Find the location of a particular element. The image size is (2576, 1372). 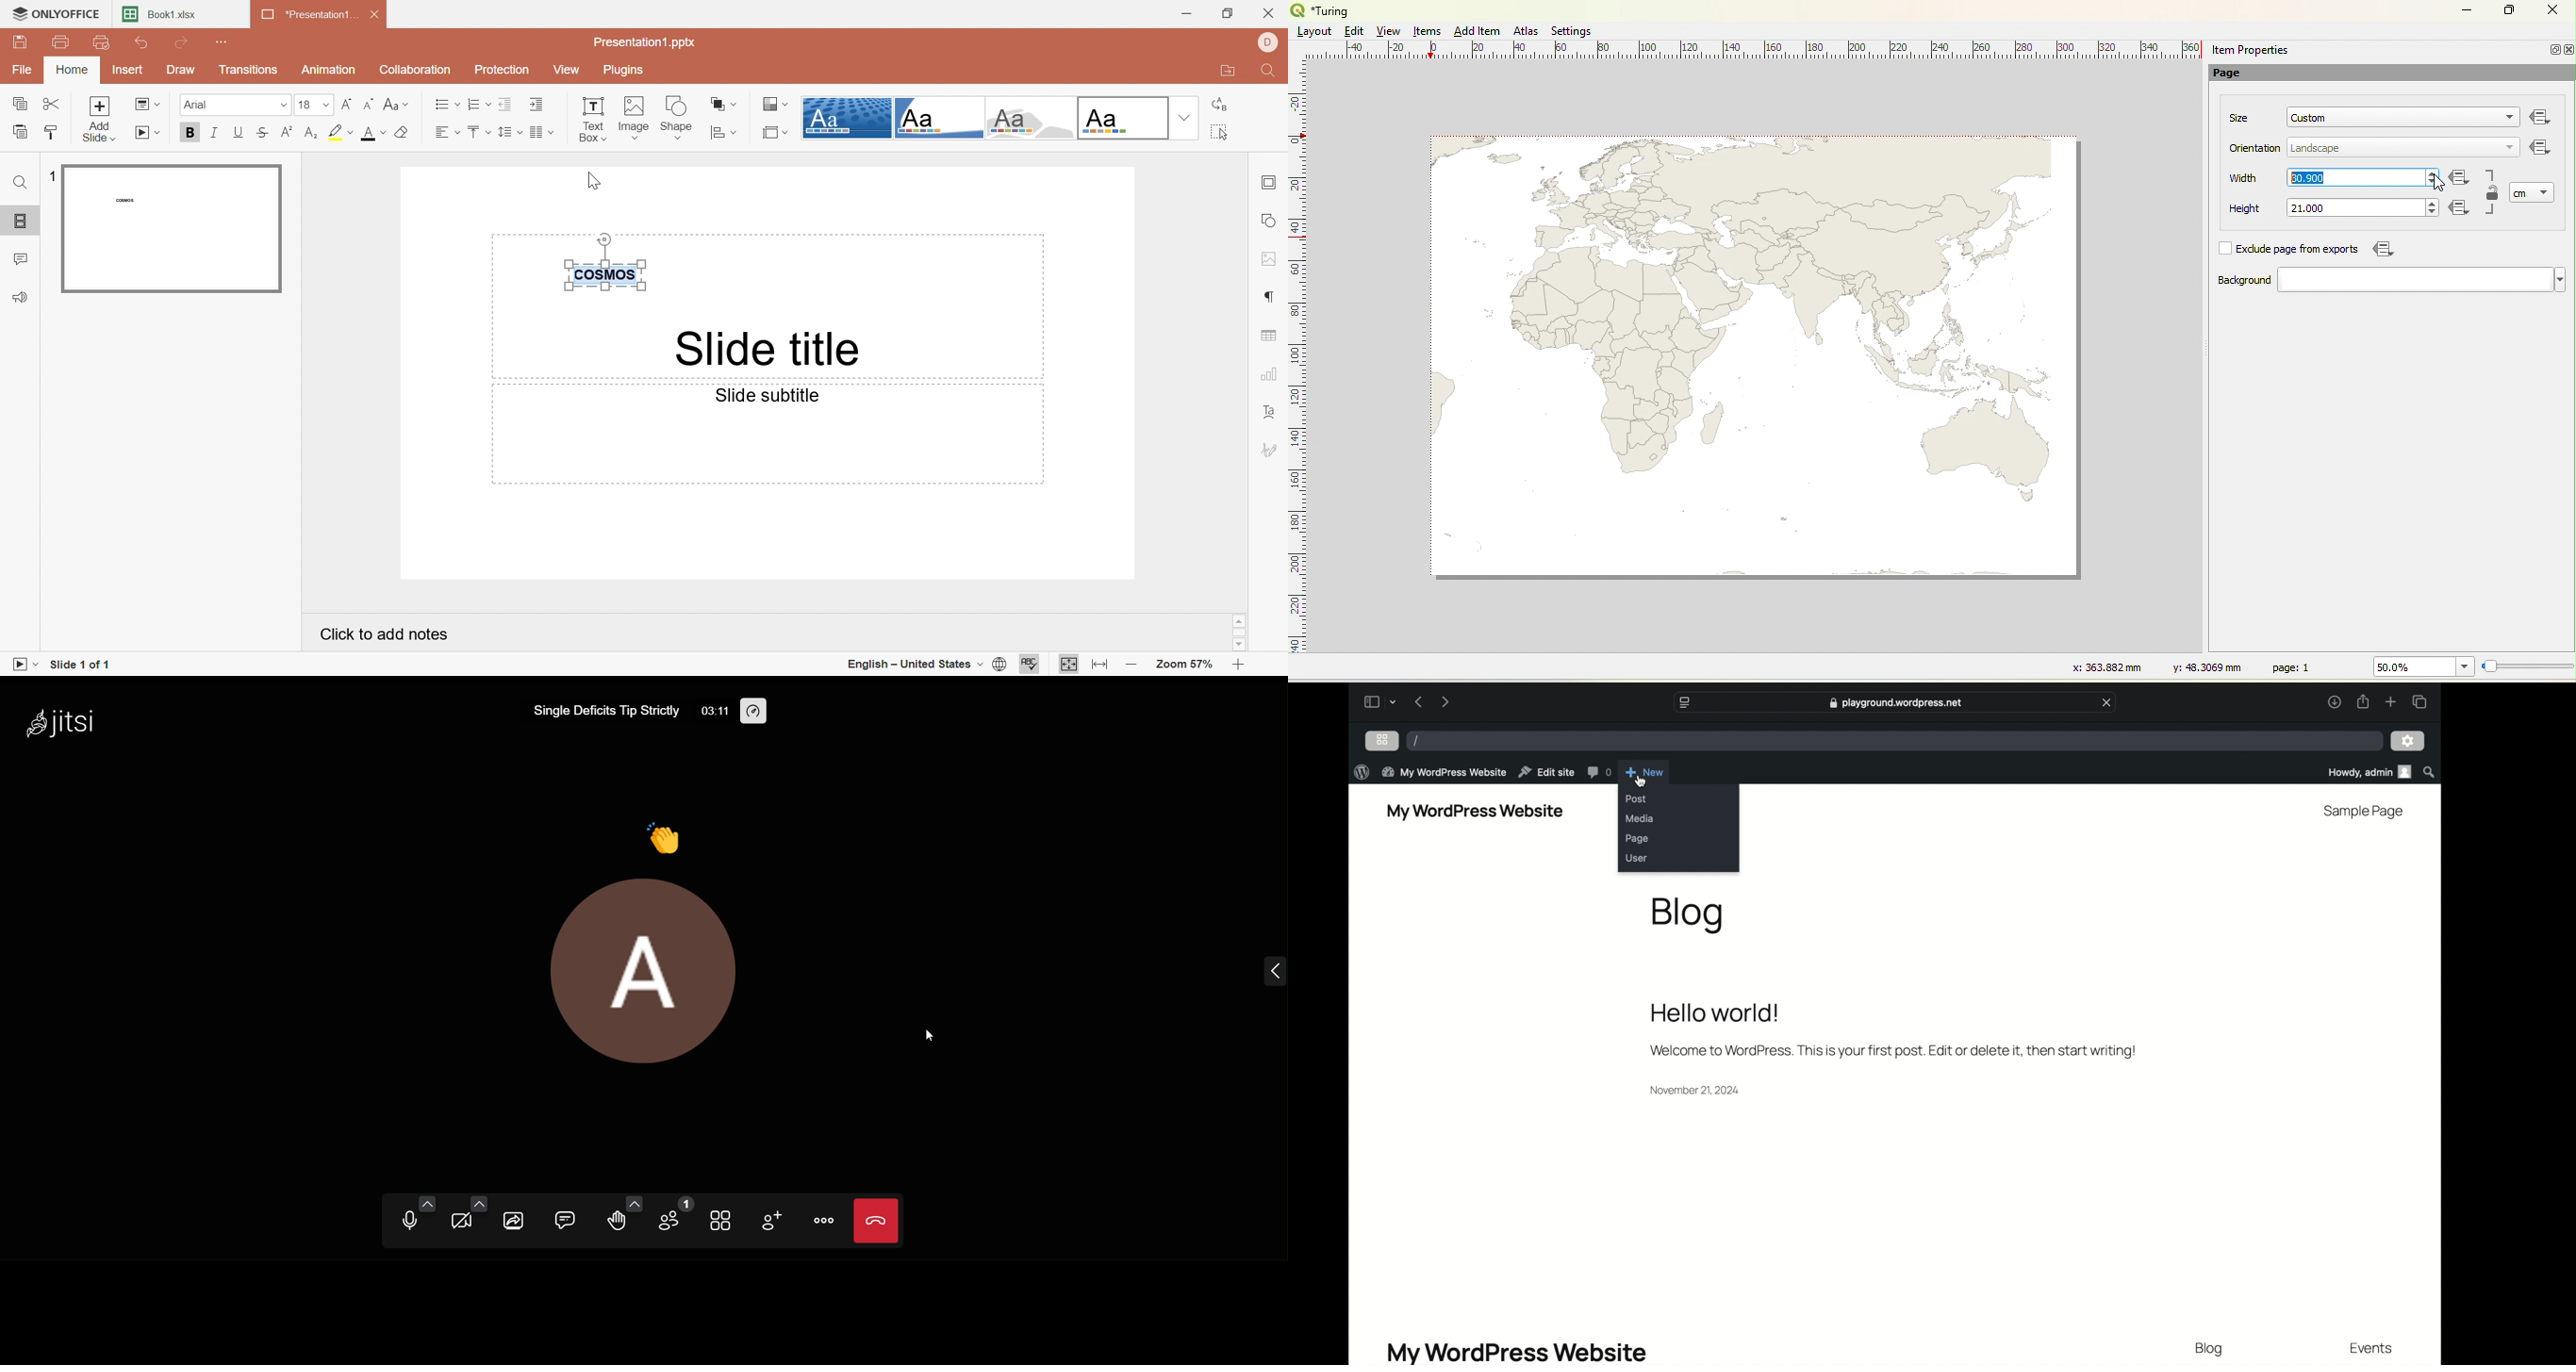

Close is located at coordinates (1268, 13).